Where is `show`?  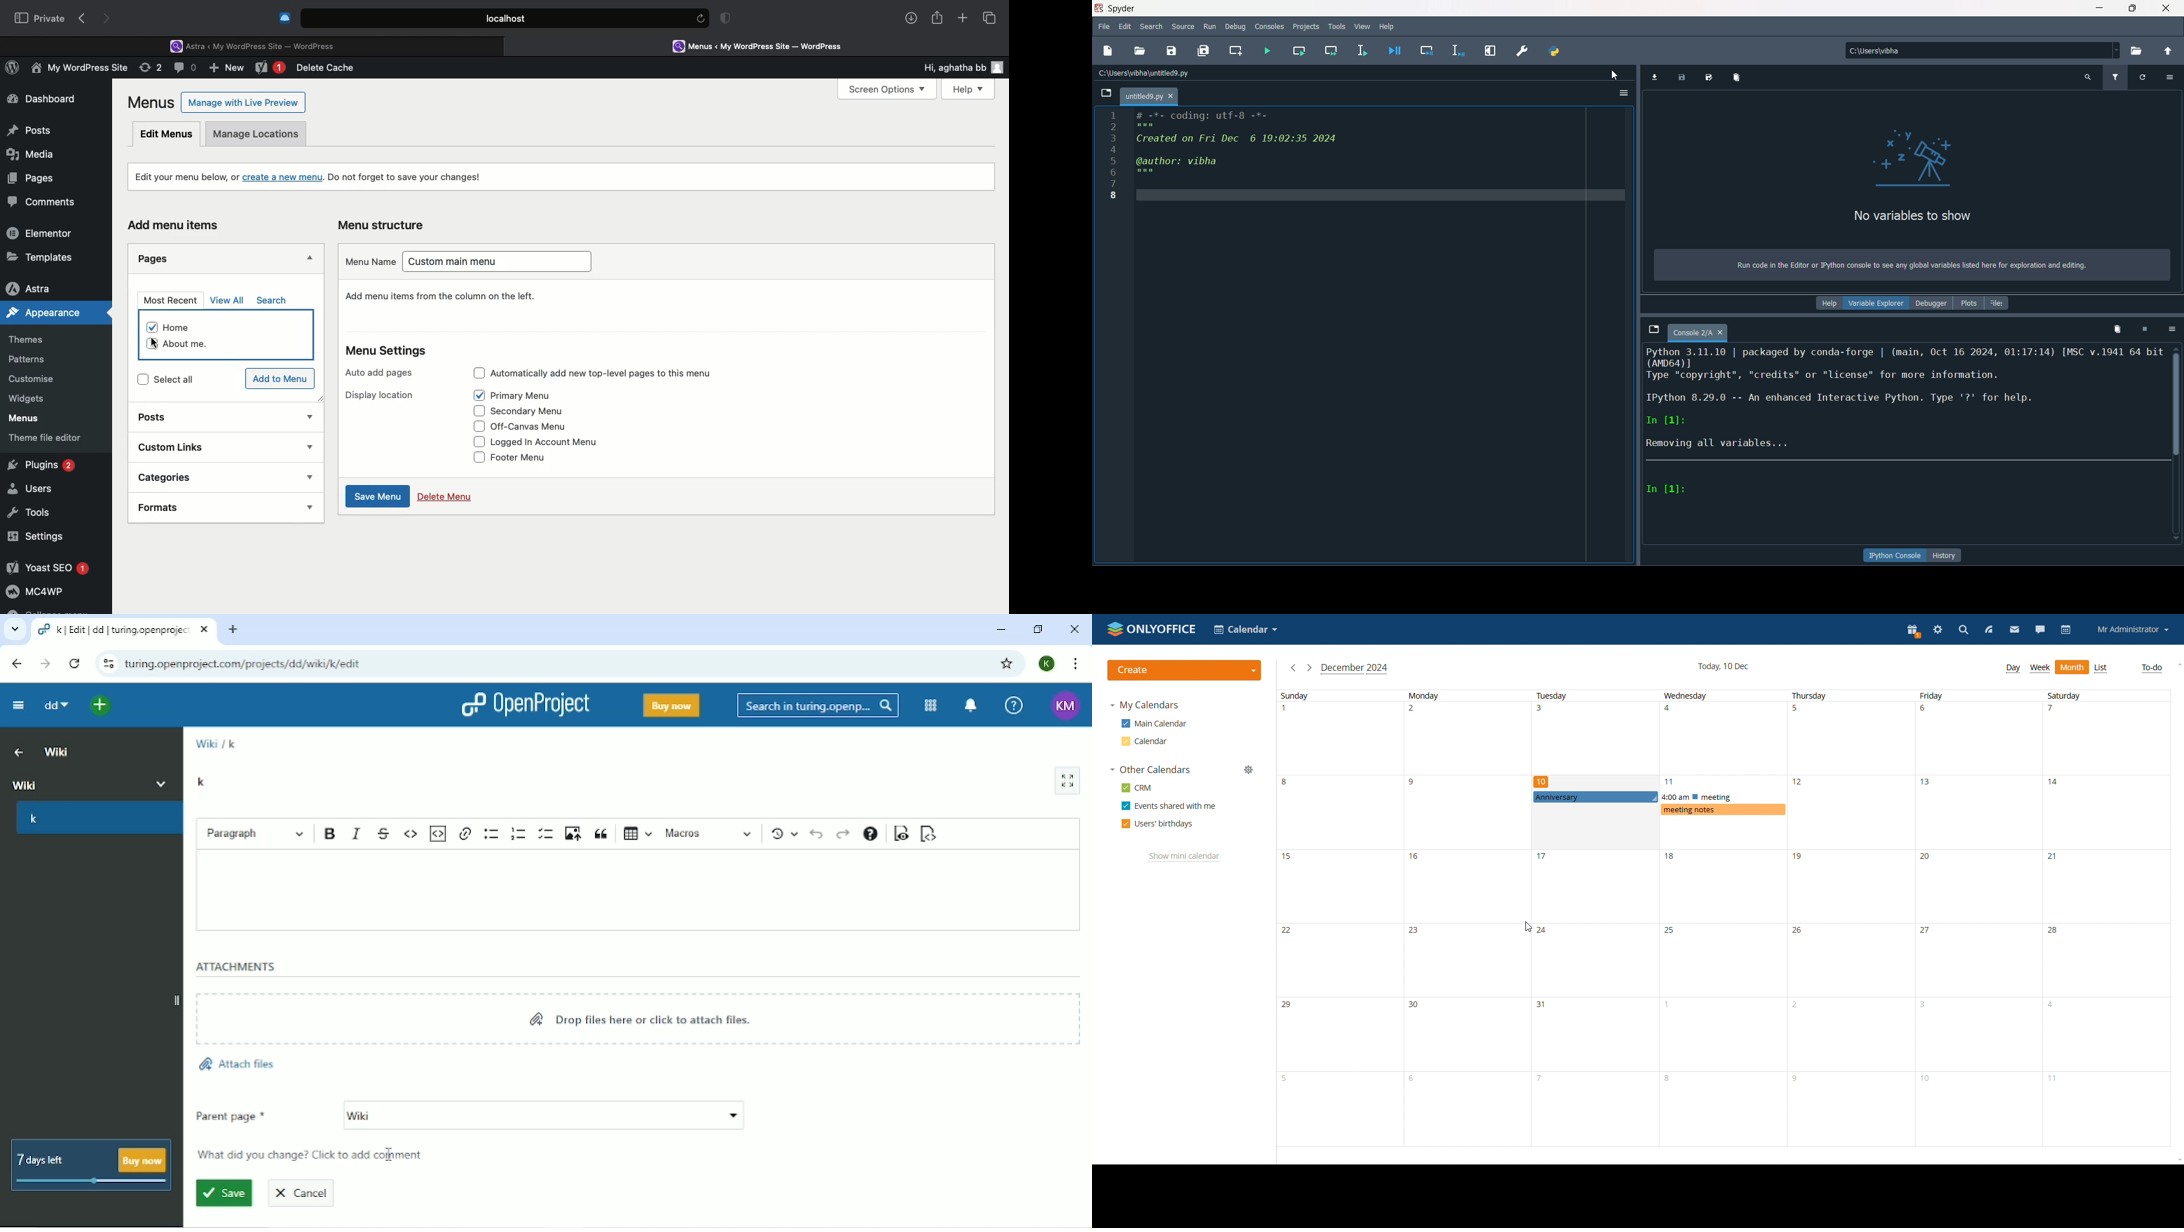
show is located at coordinates (311, 477).